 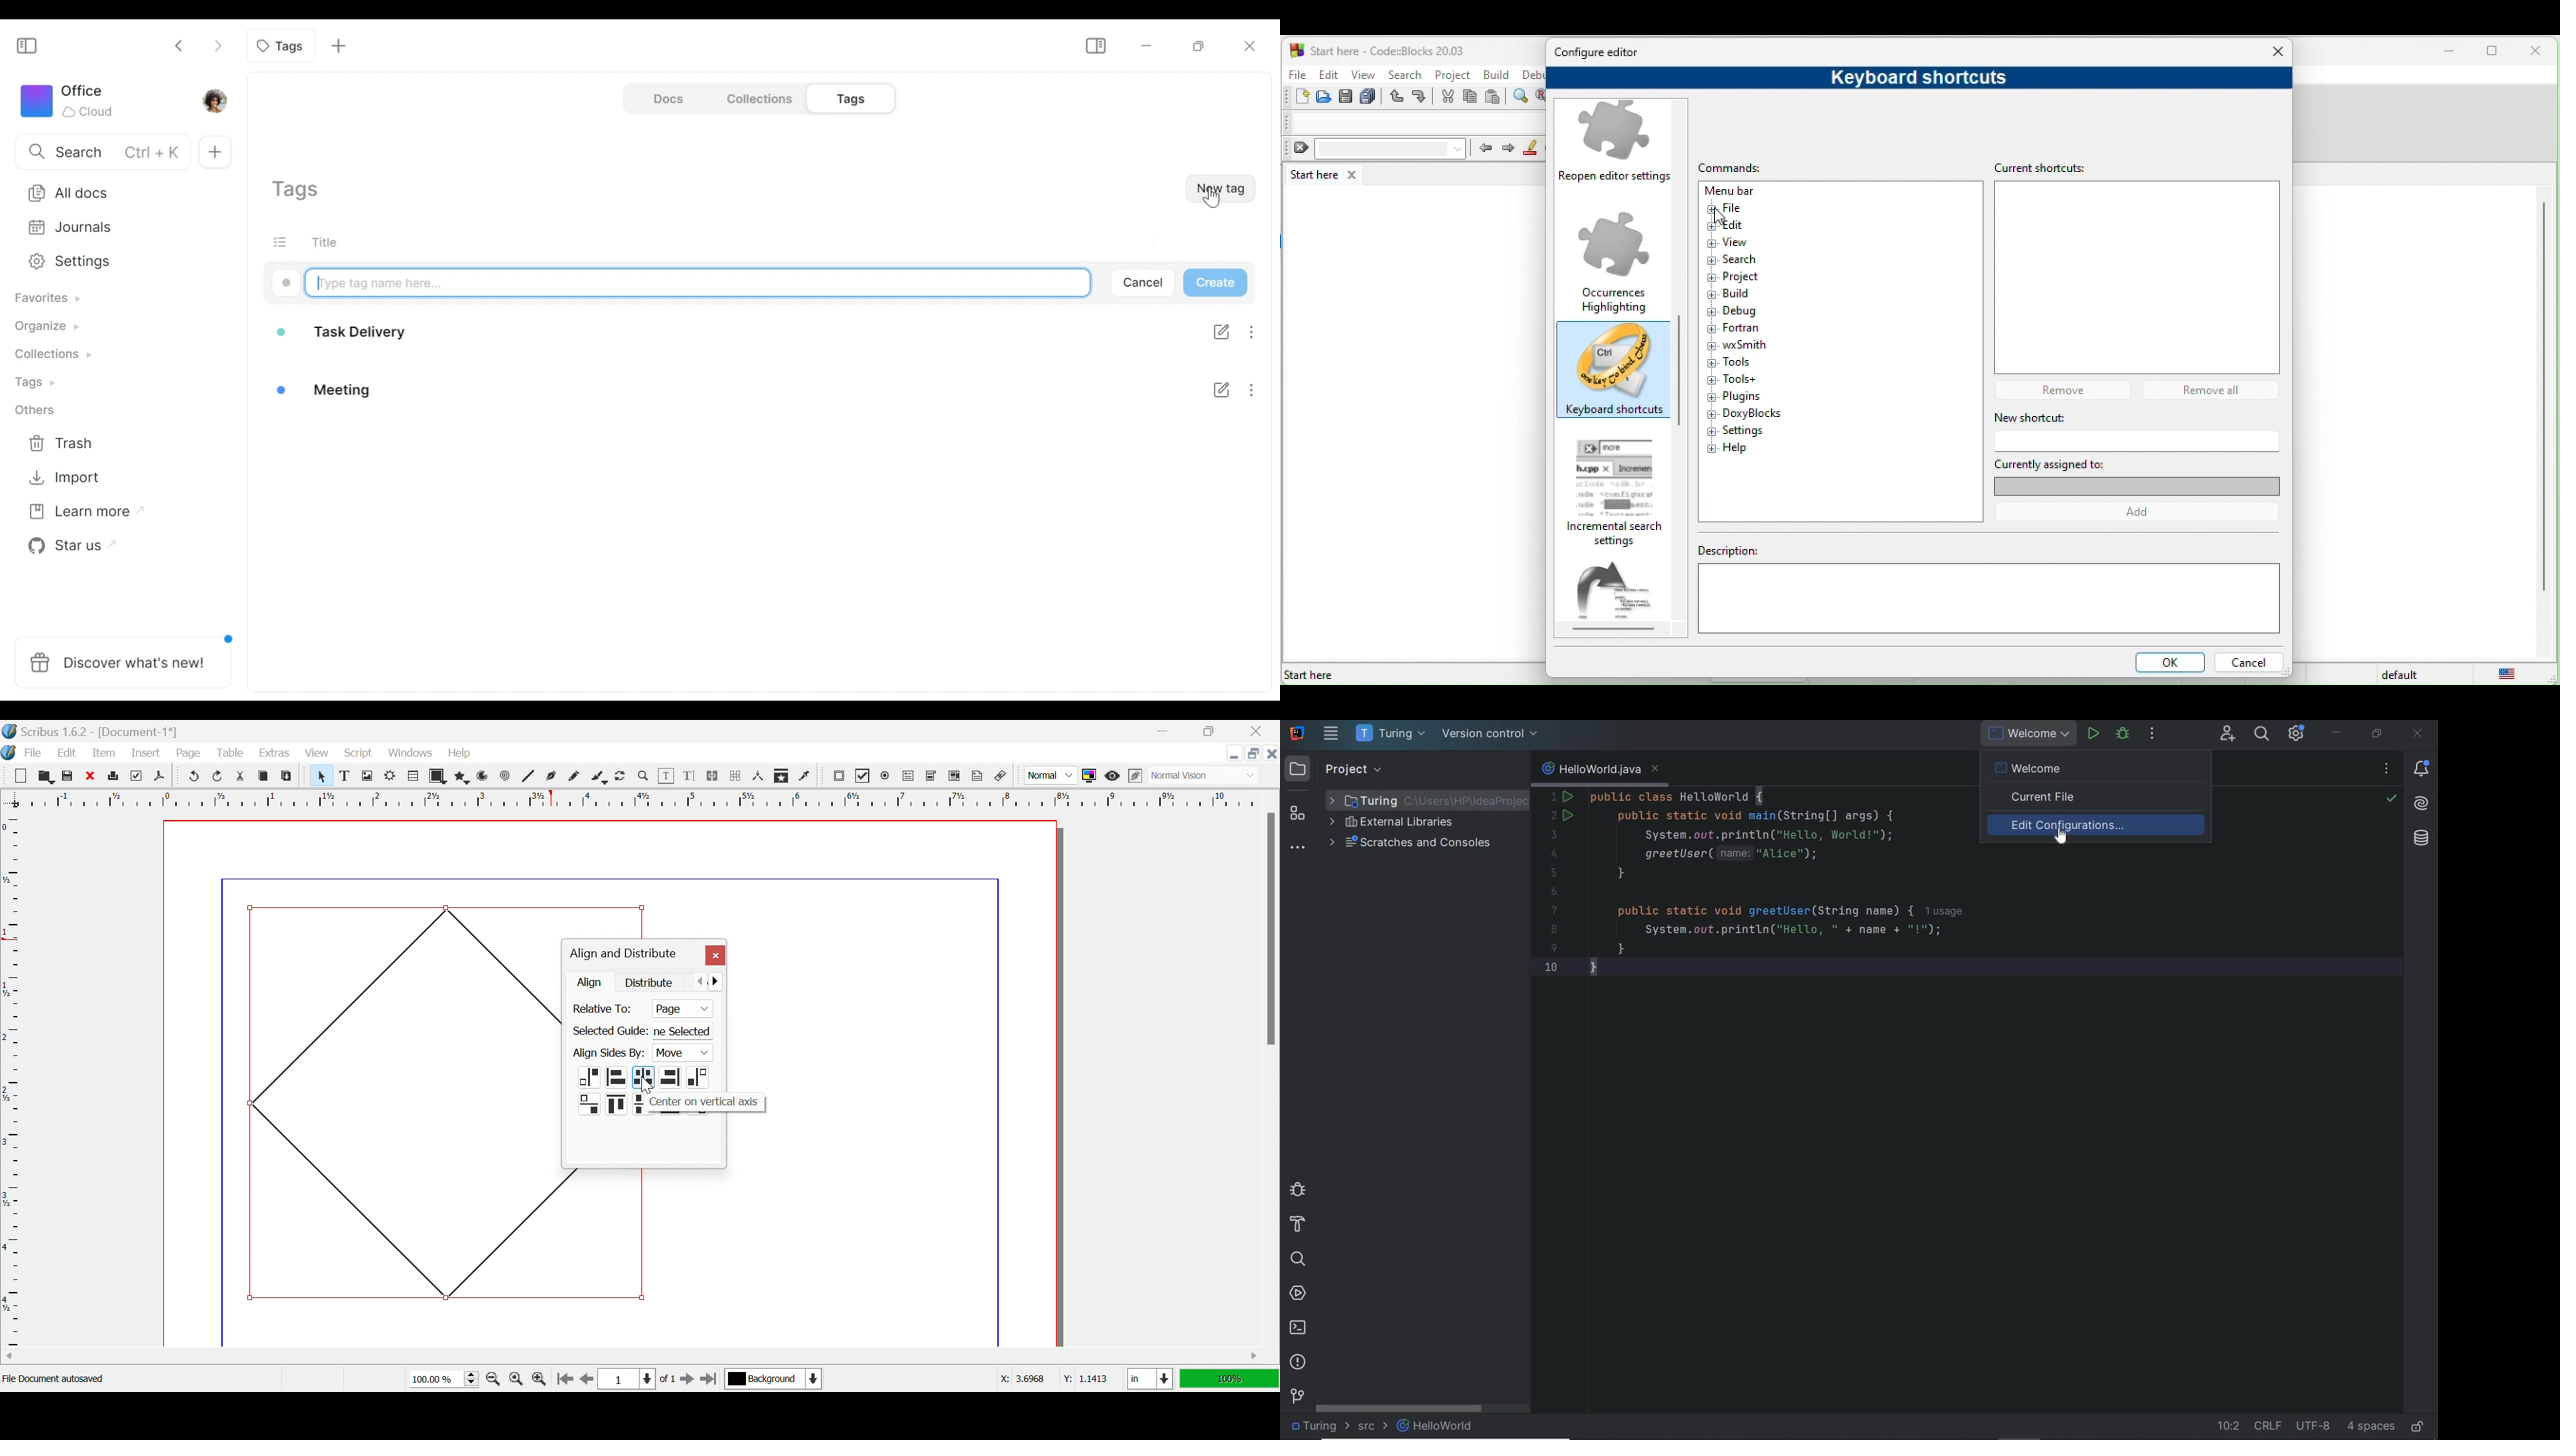 What do you see at coordinates (620, 776) in the screenshot?
I see `Rotate item` at bounding box center [620, 776].